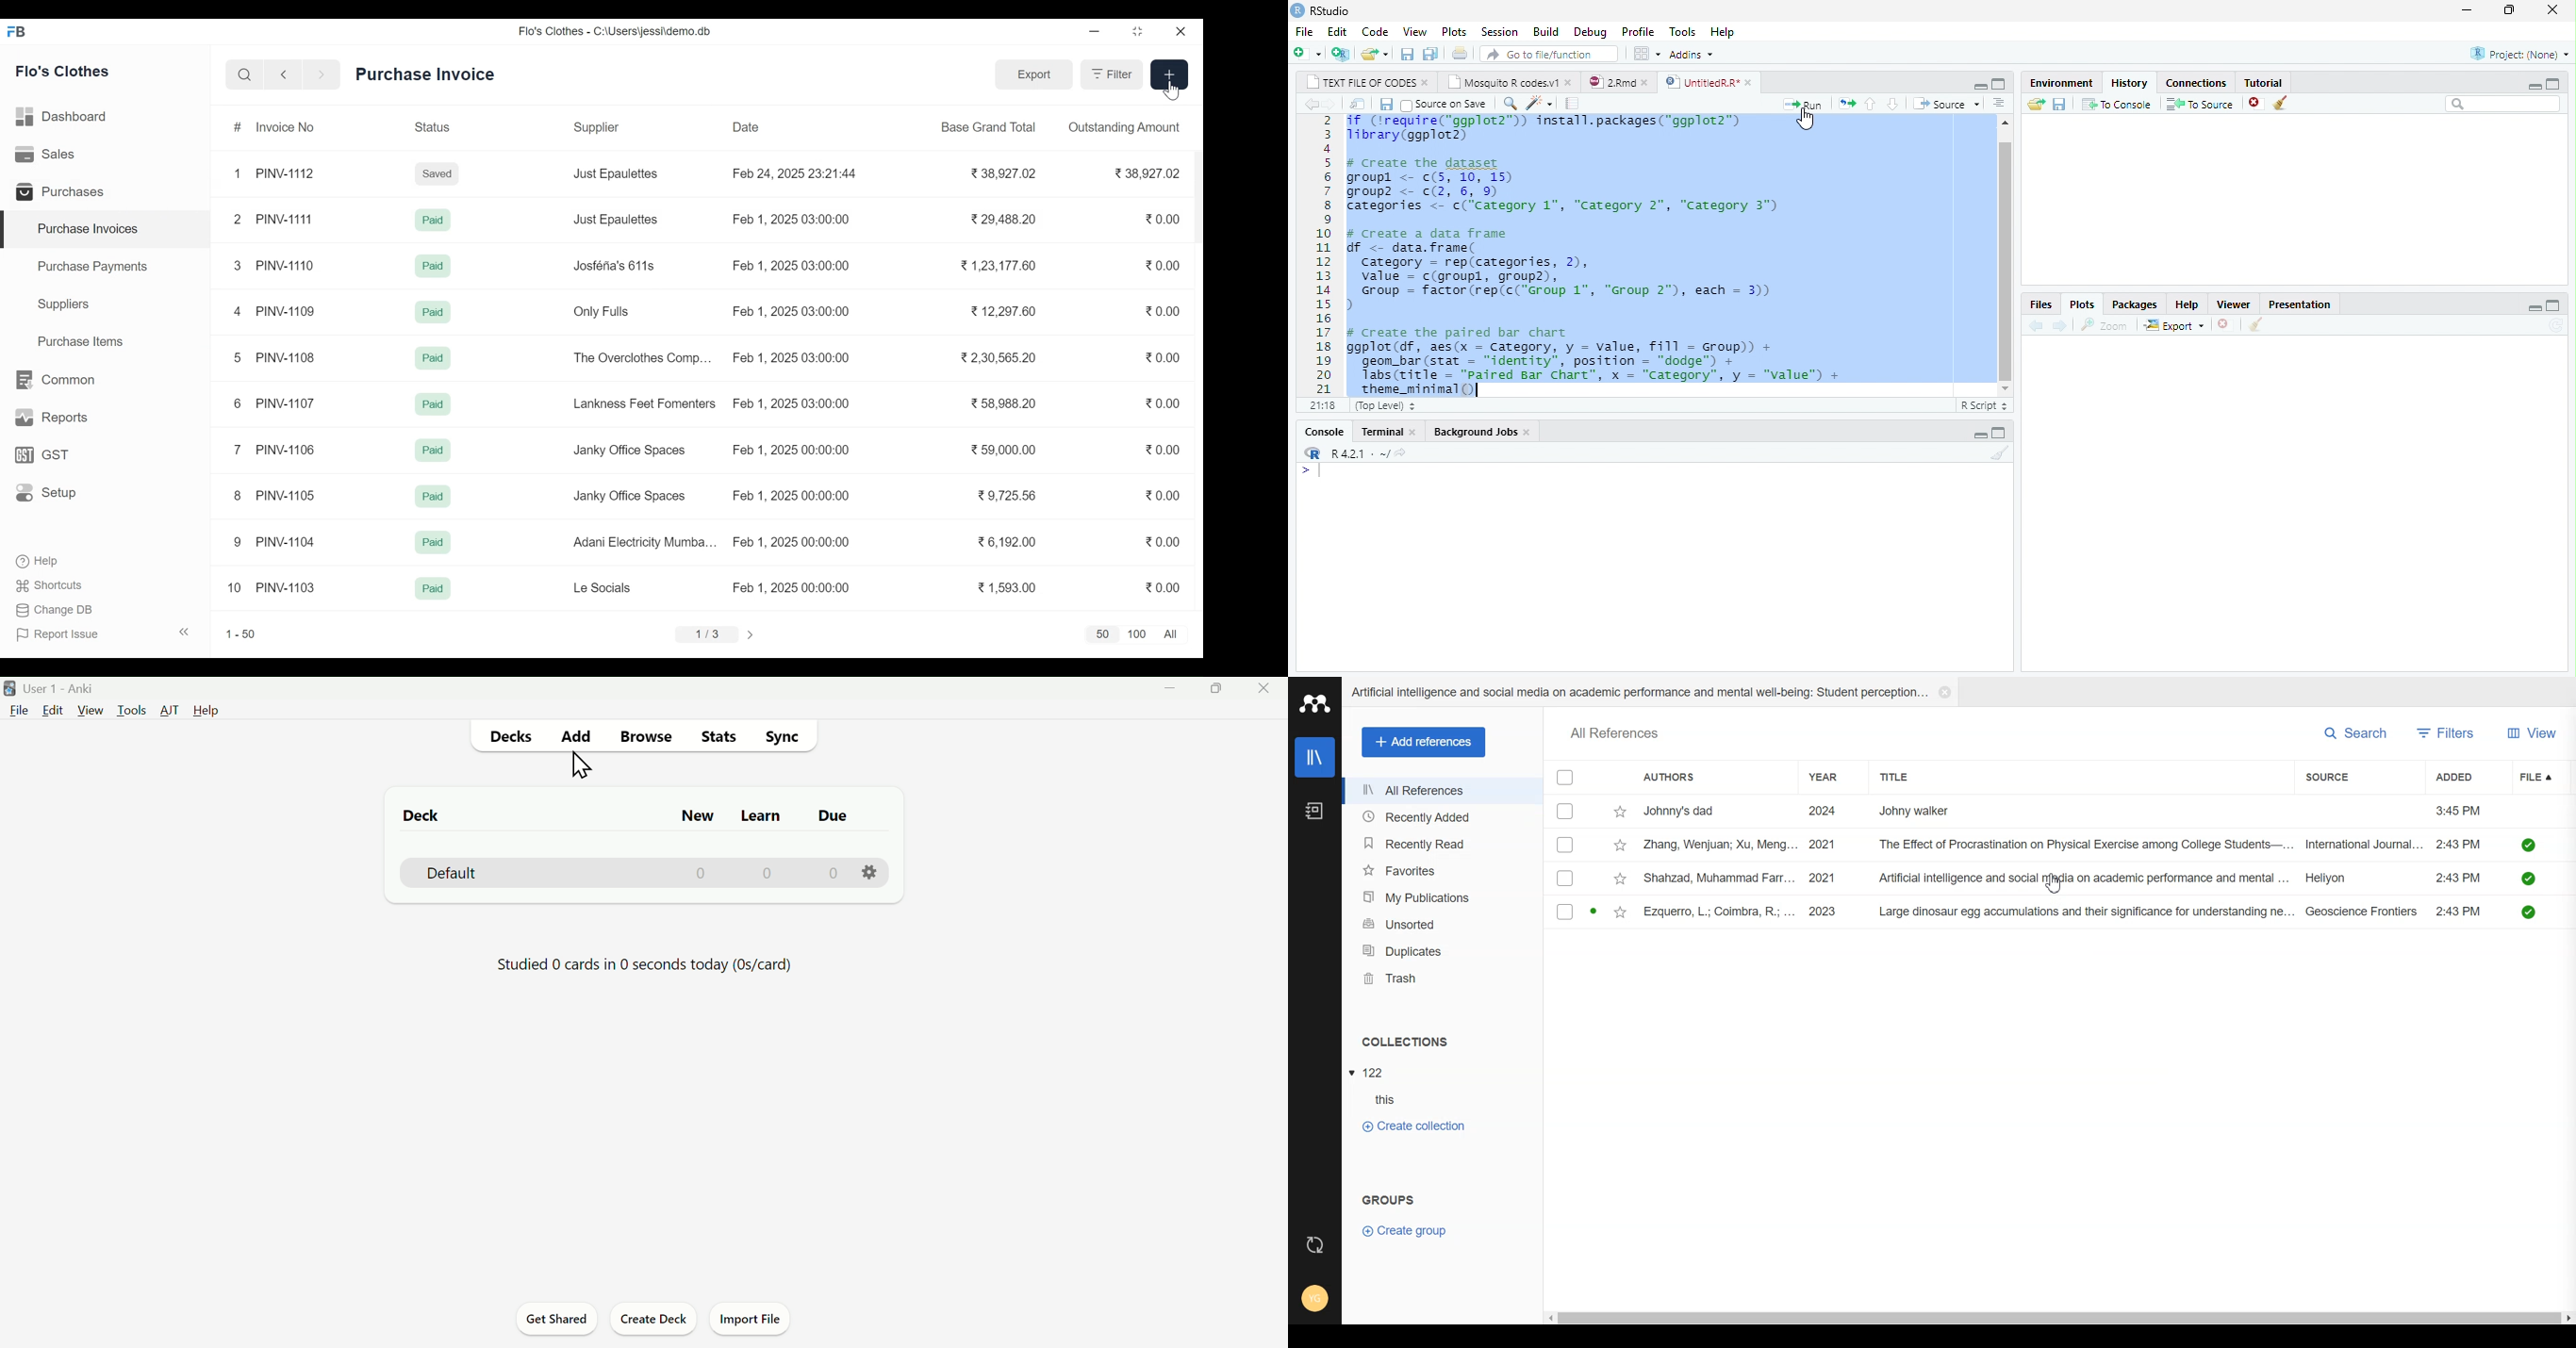 This screenshot has height=1372, width=2576. Describe the element at coordinates (1137, 33) in the screenshot. I see `Restore` at that location.